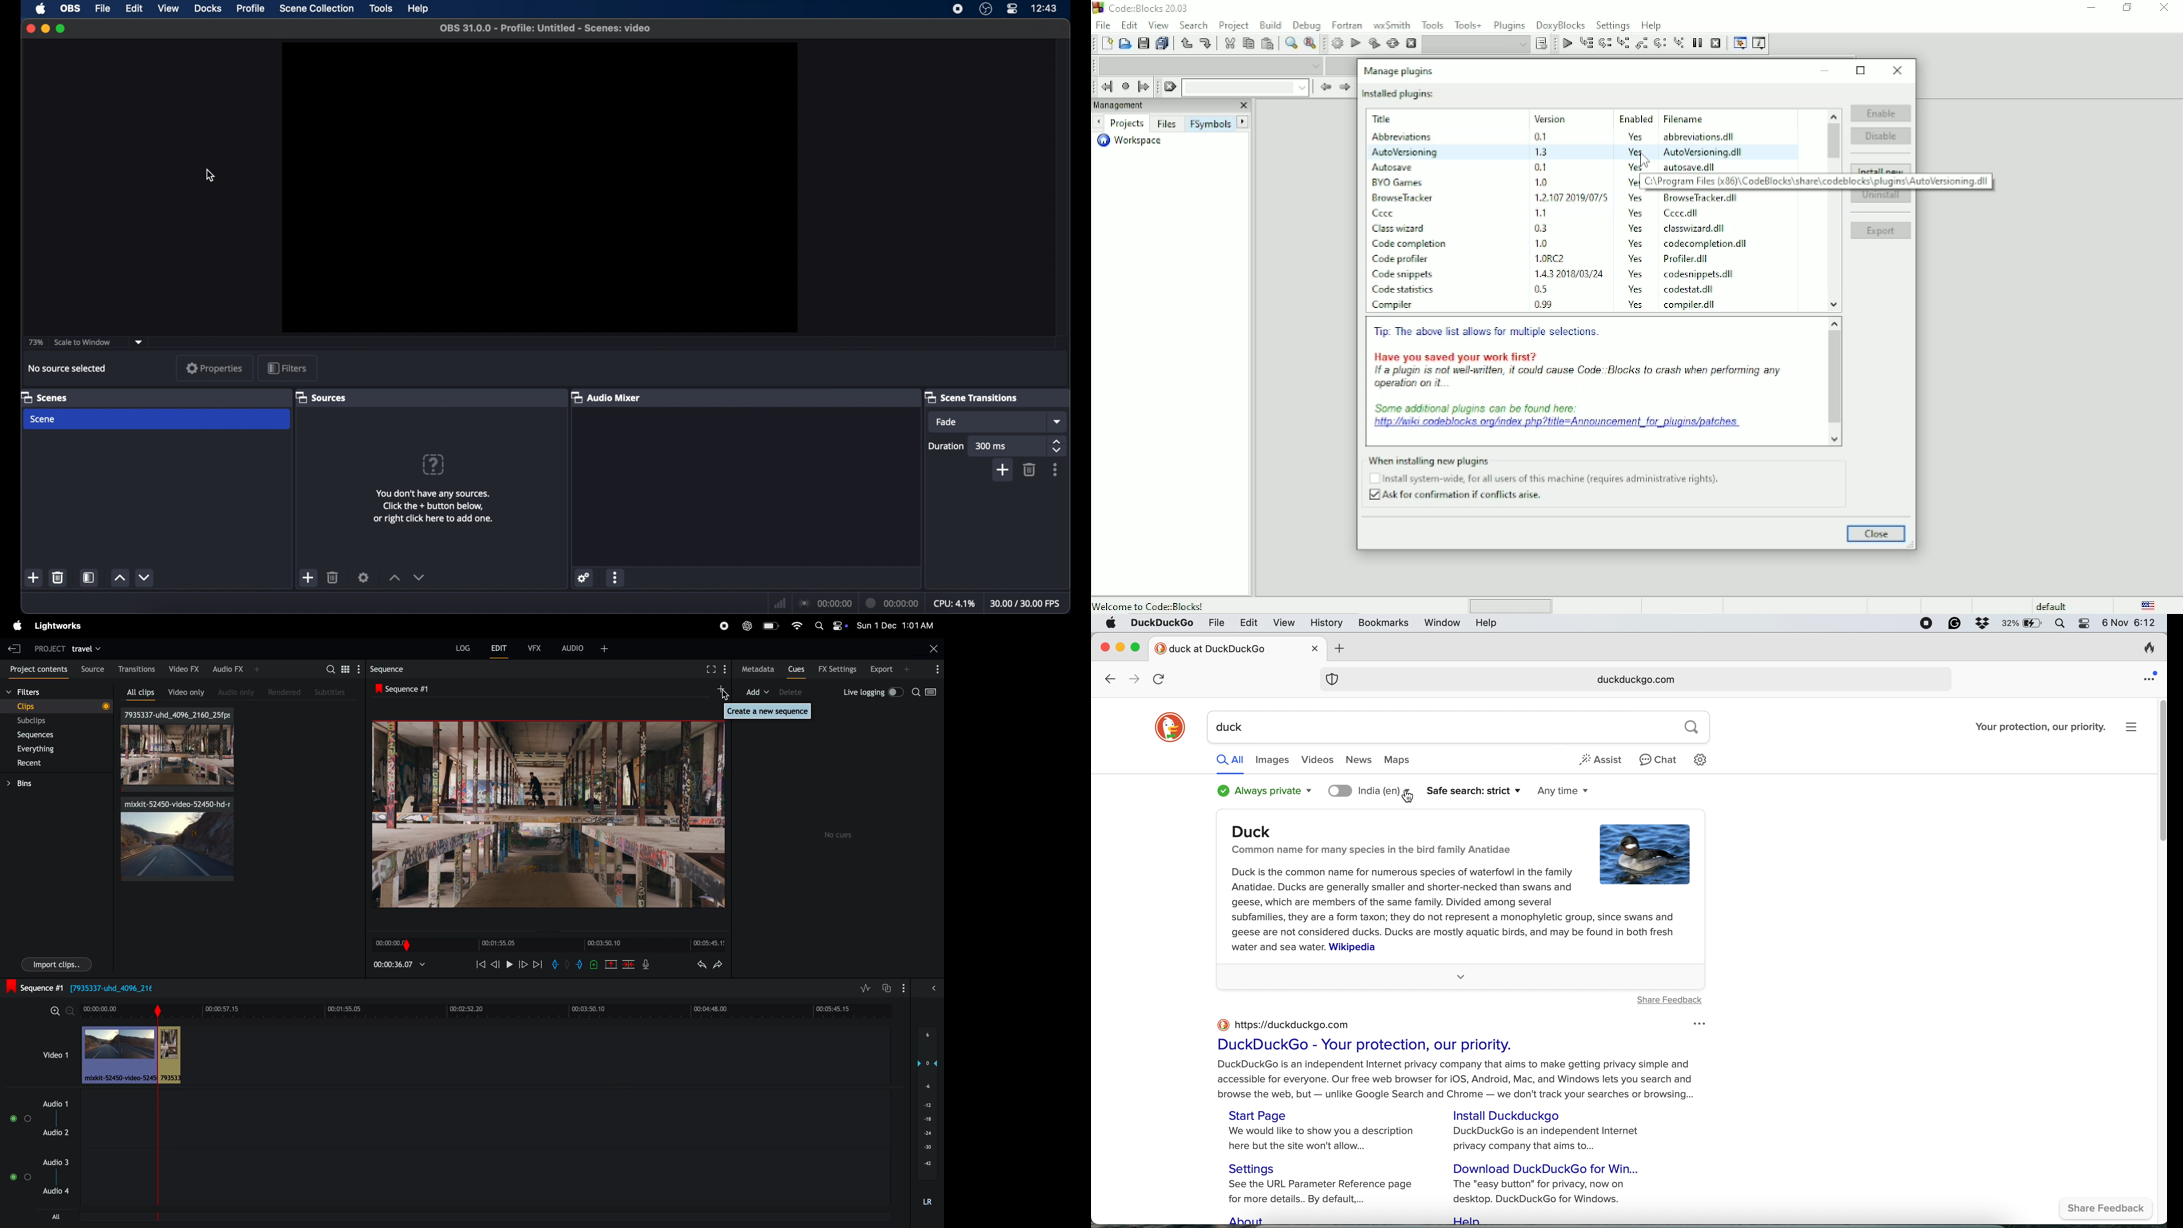 The width and height of the screenshot is (2184, 1232). I want to click on DuckDuckGo is an independent Internet
privacy company that aims to..., so click(1549, 1139).